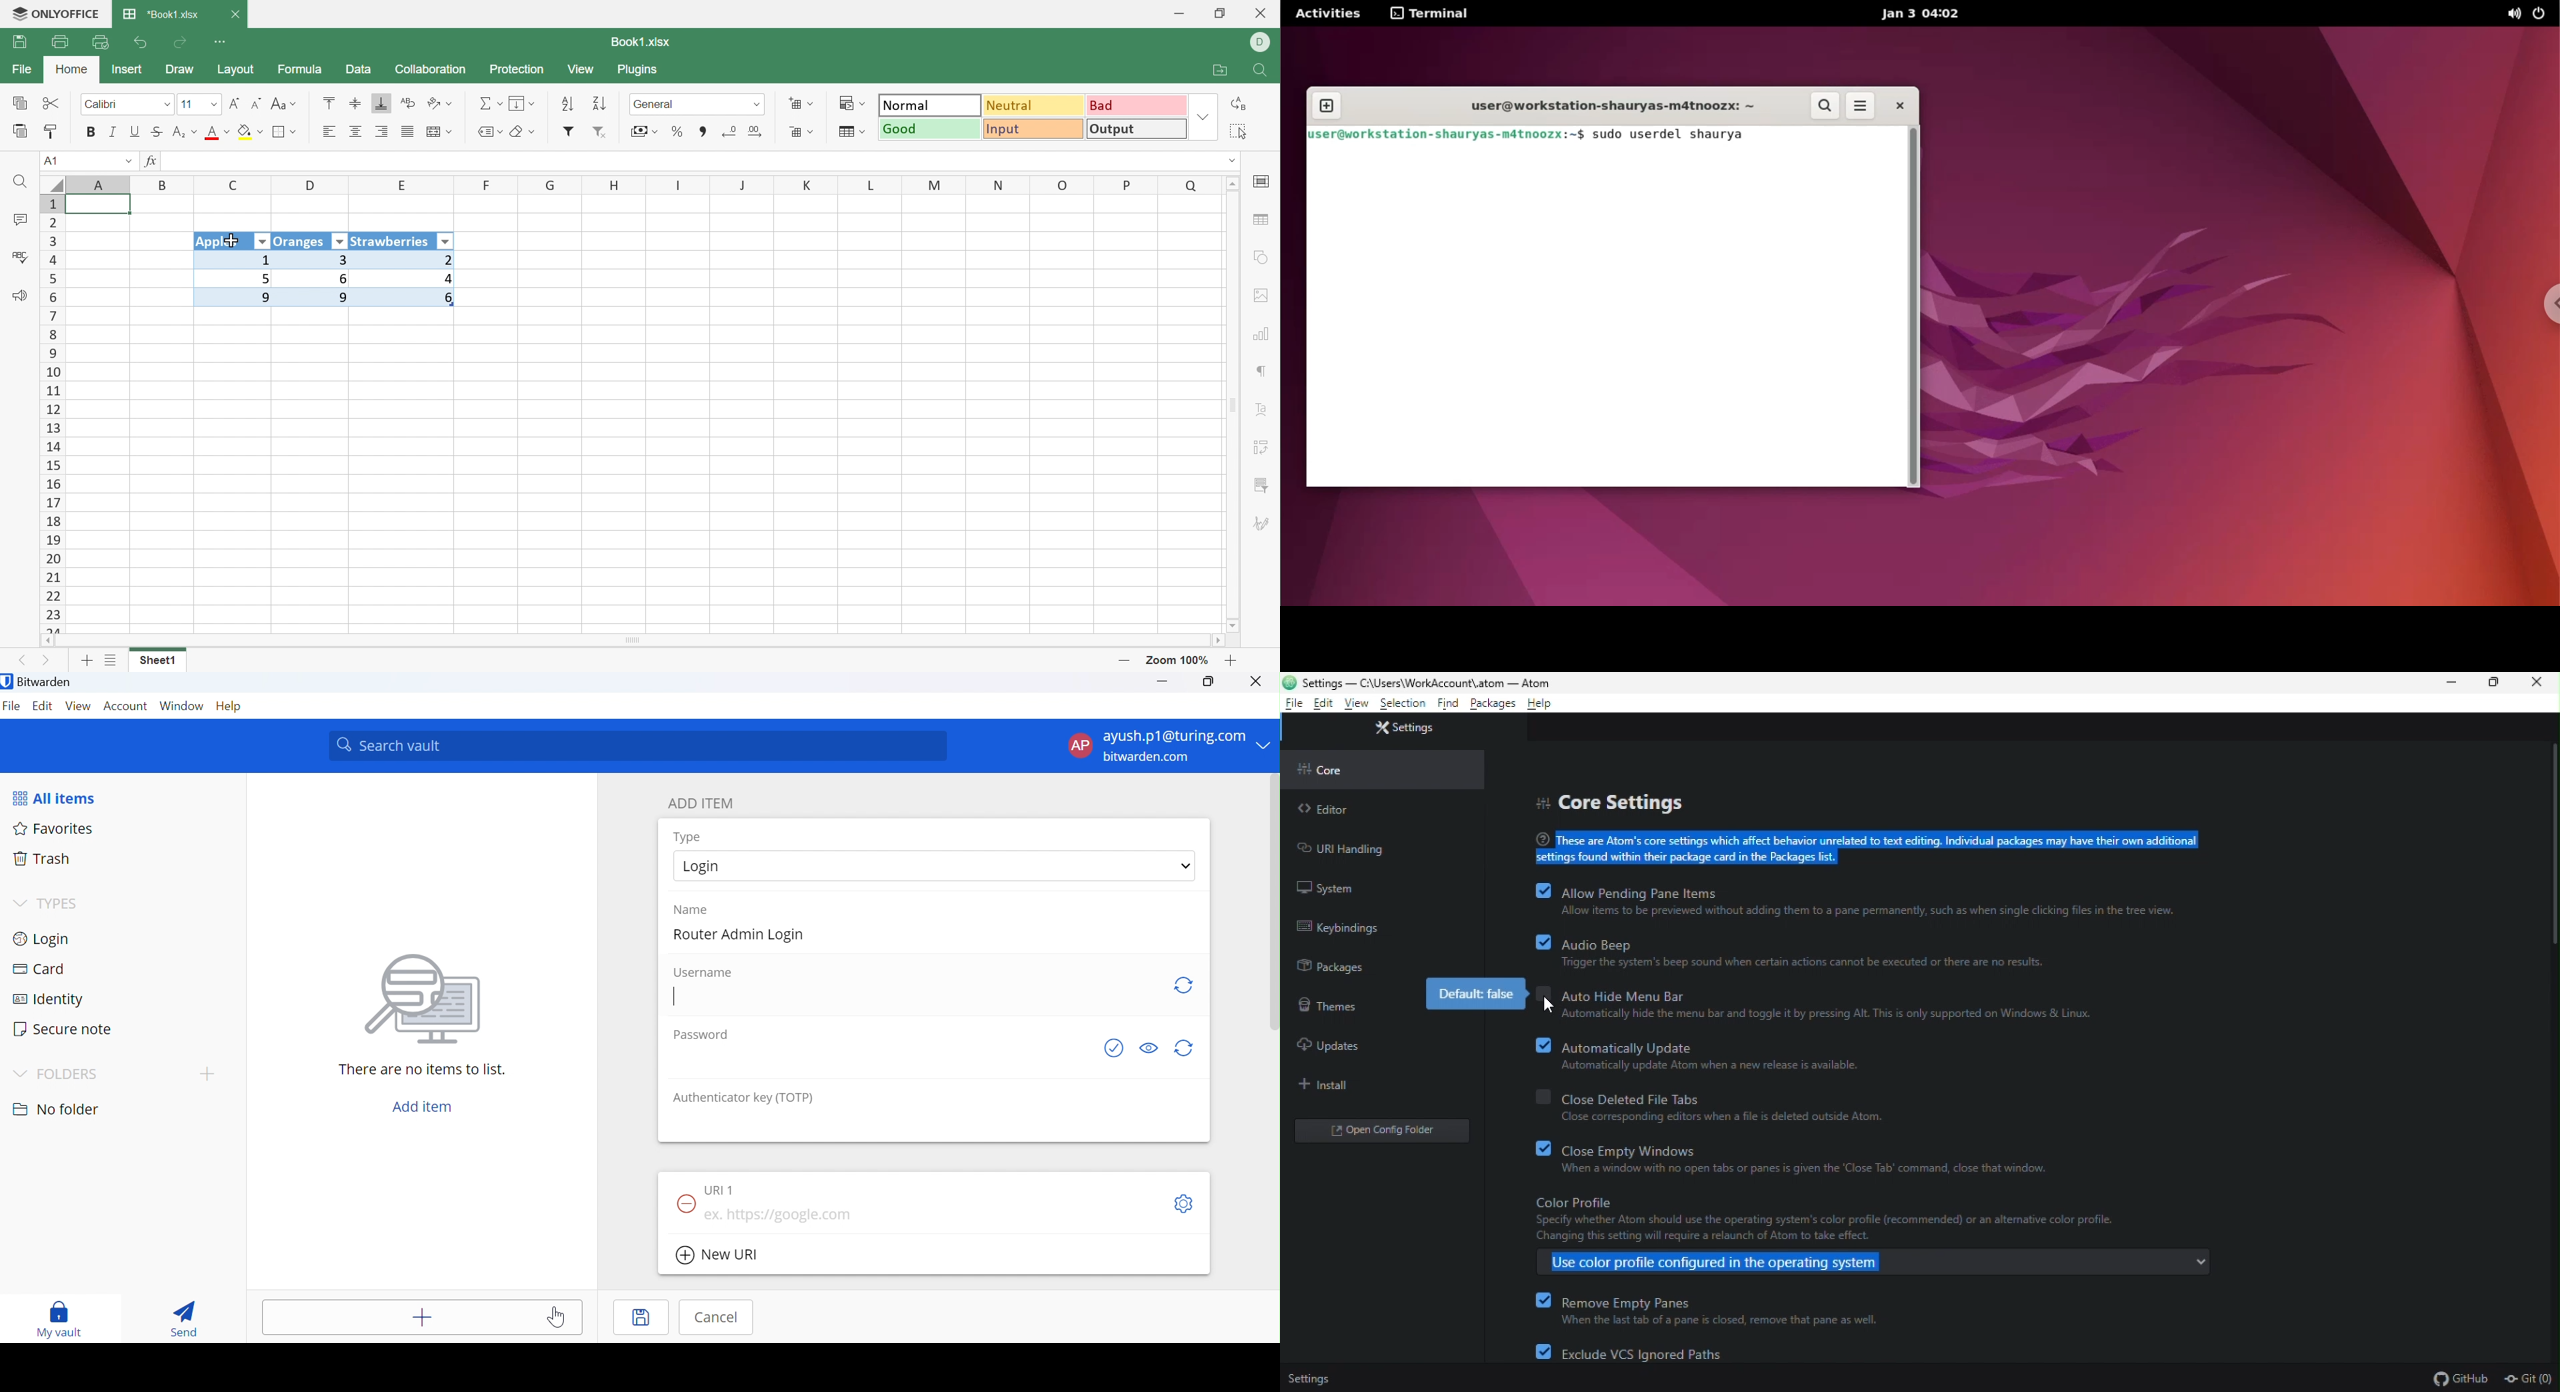 This screenshot has width=2576, height=1400. Describe the element at coordinates (409, 279) in the screenshot. I see `4` at that location.